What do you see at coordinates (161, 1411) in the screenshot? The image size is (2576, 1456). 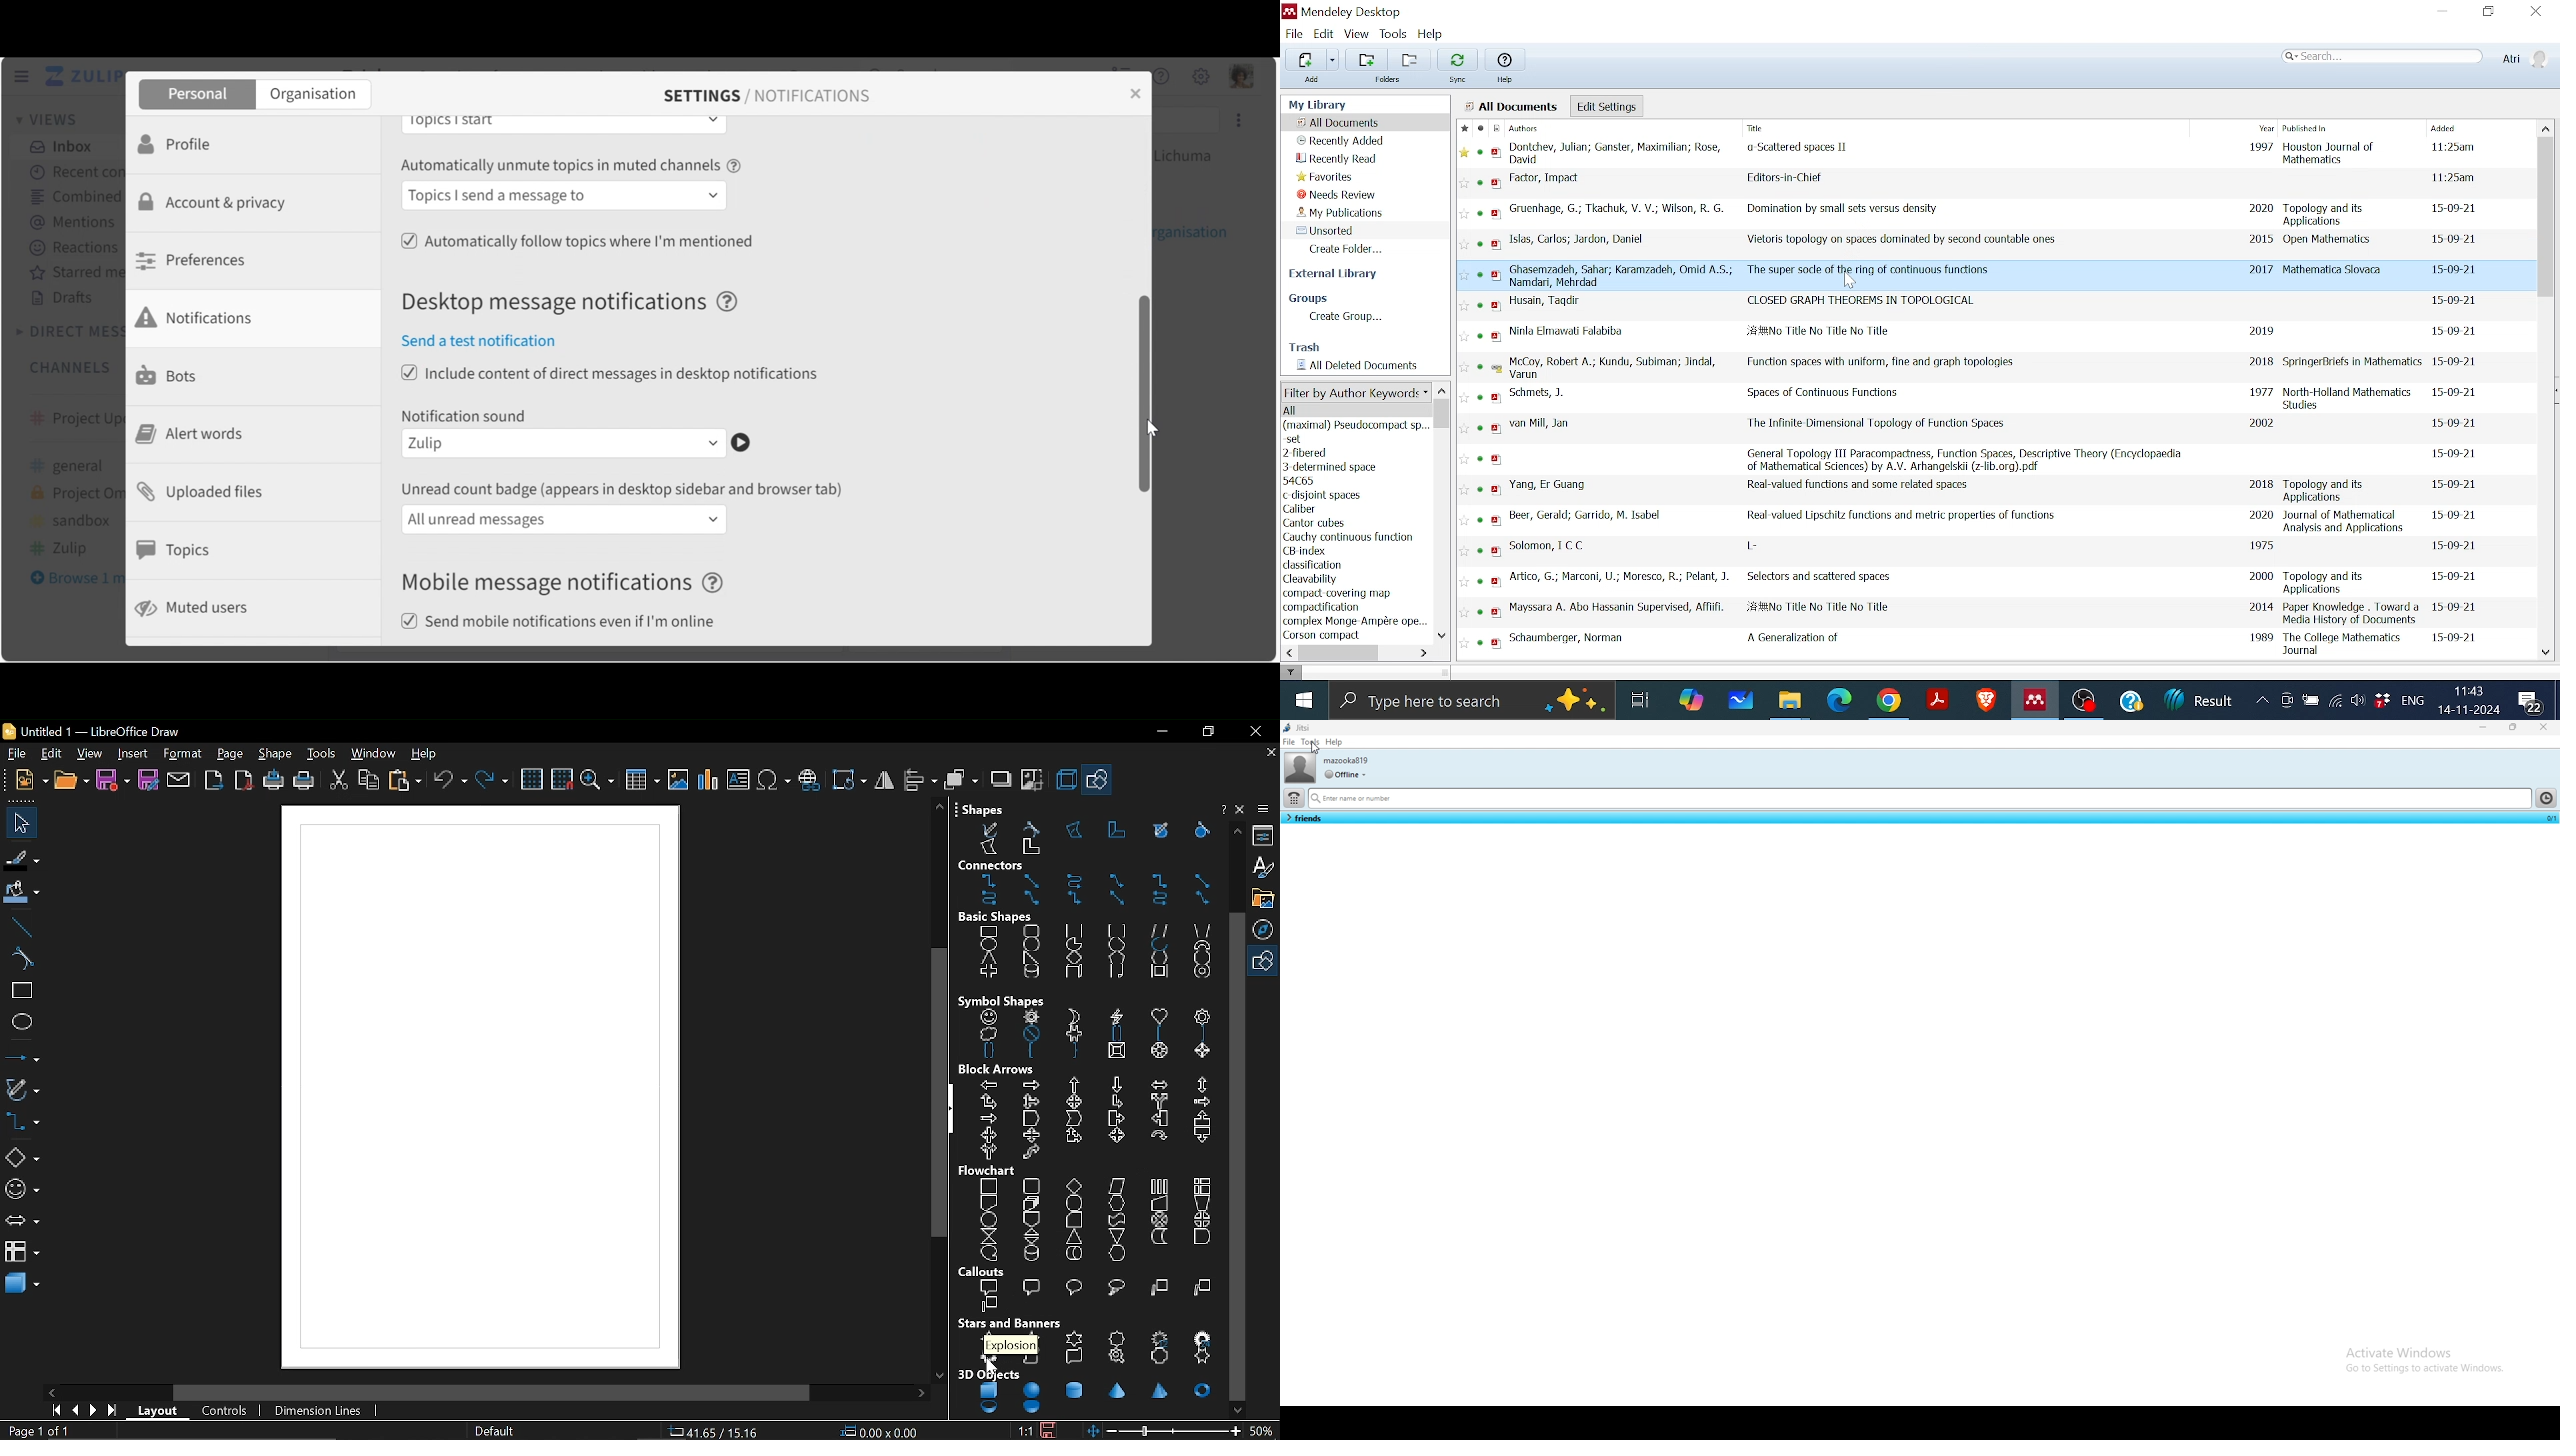 I see `Layout` at bounding box center [161, 1411].